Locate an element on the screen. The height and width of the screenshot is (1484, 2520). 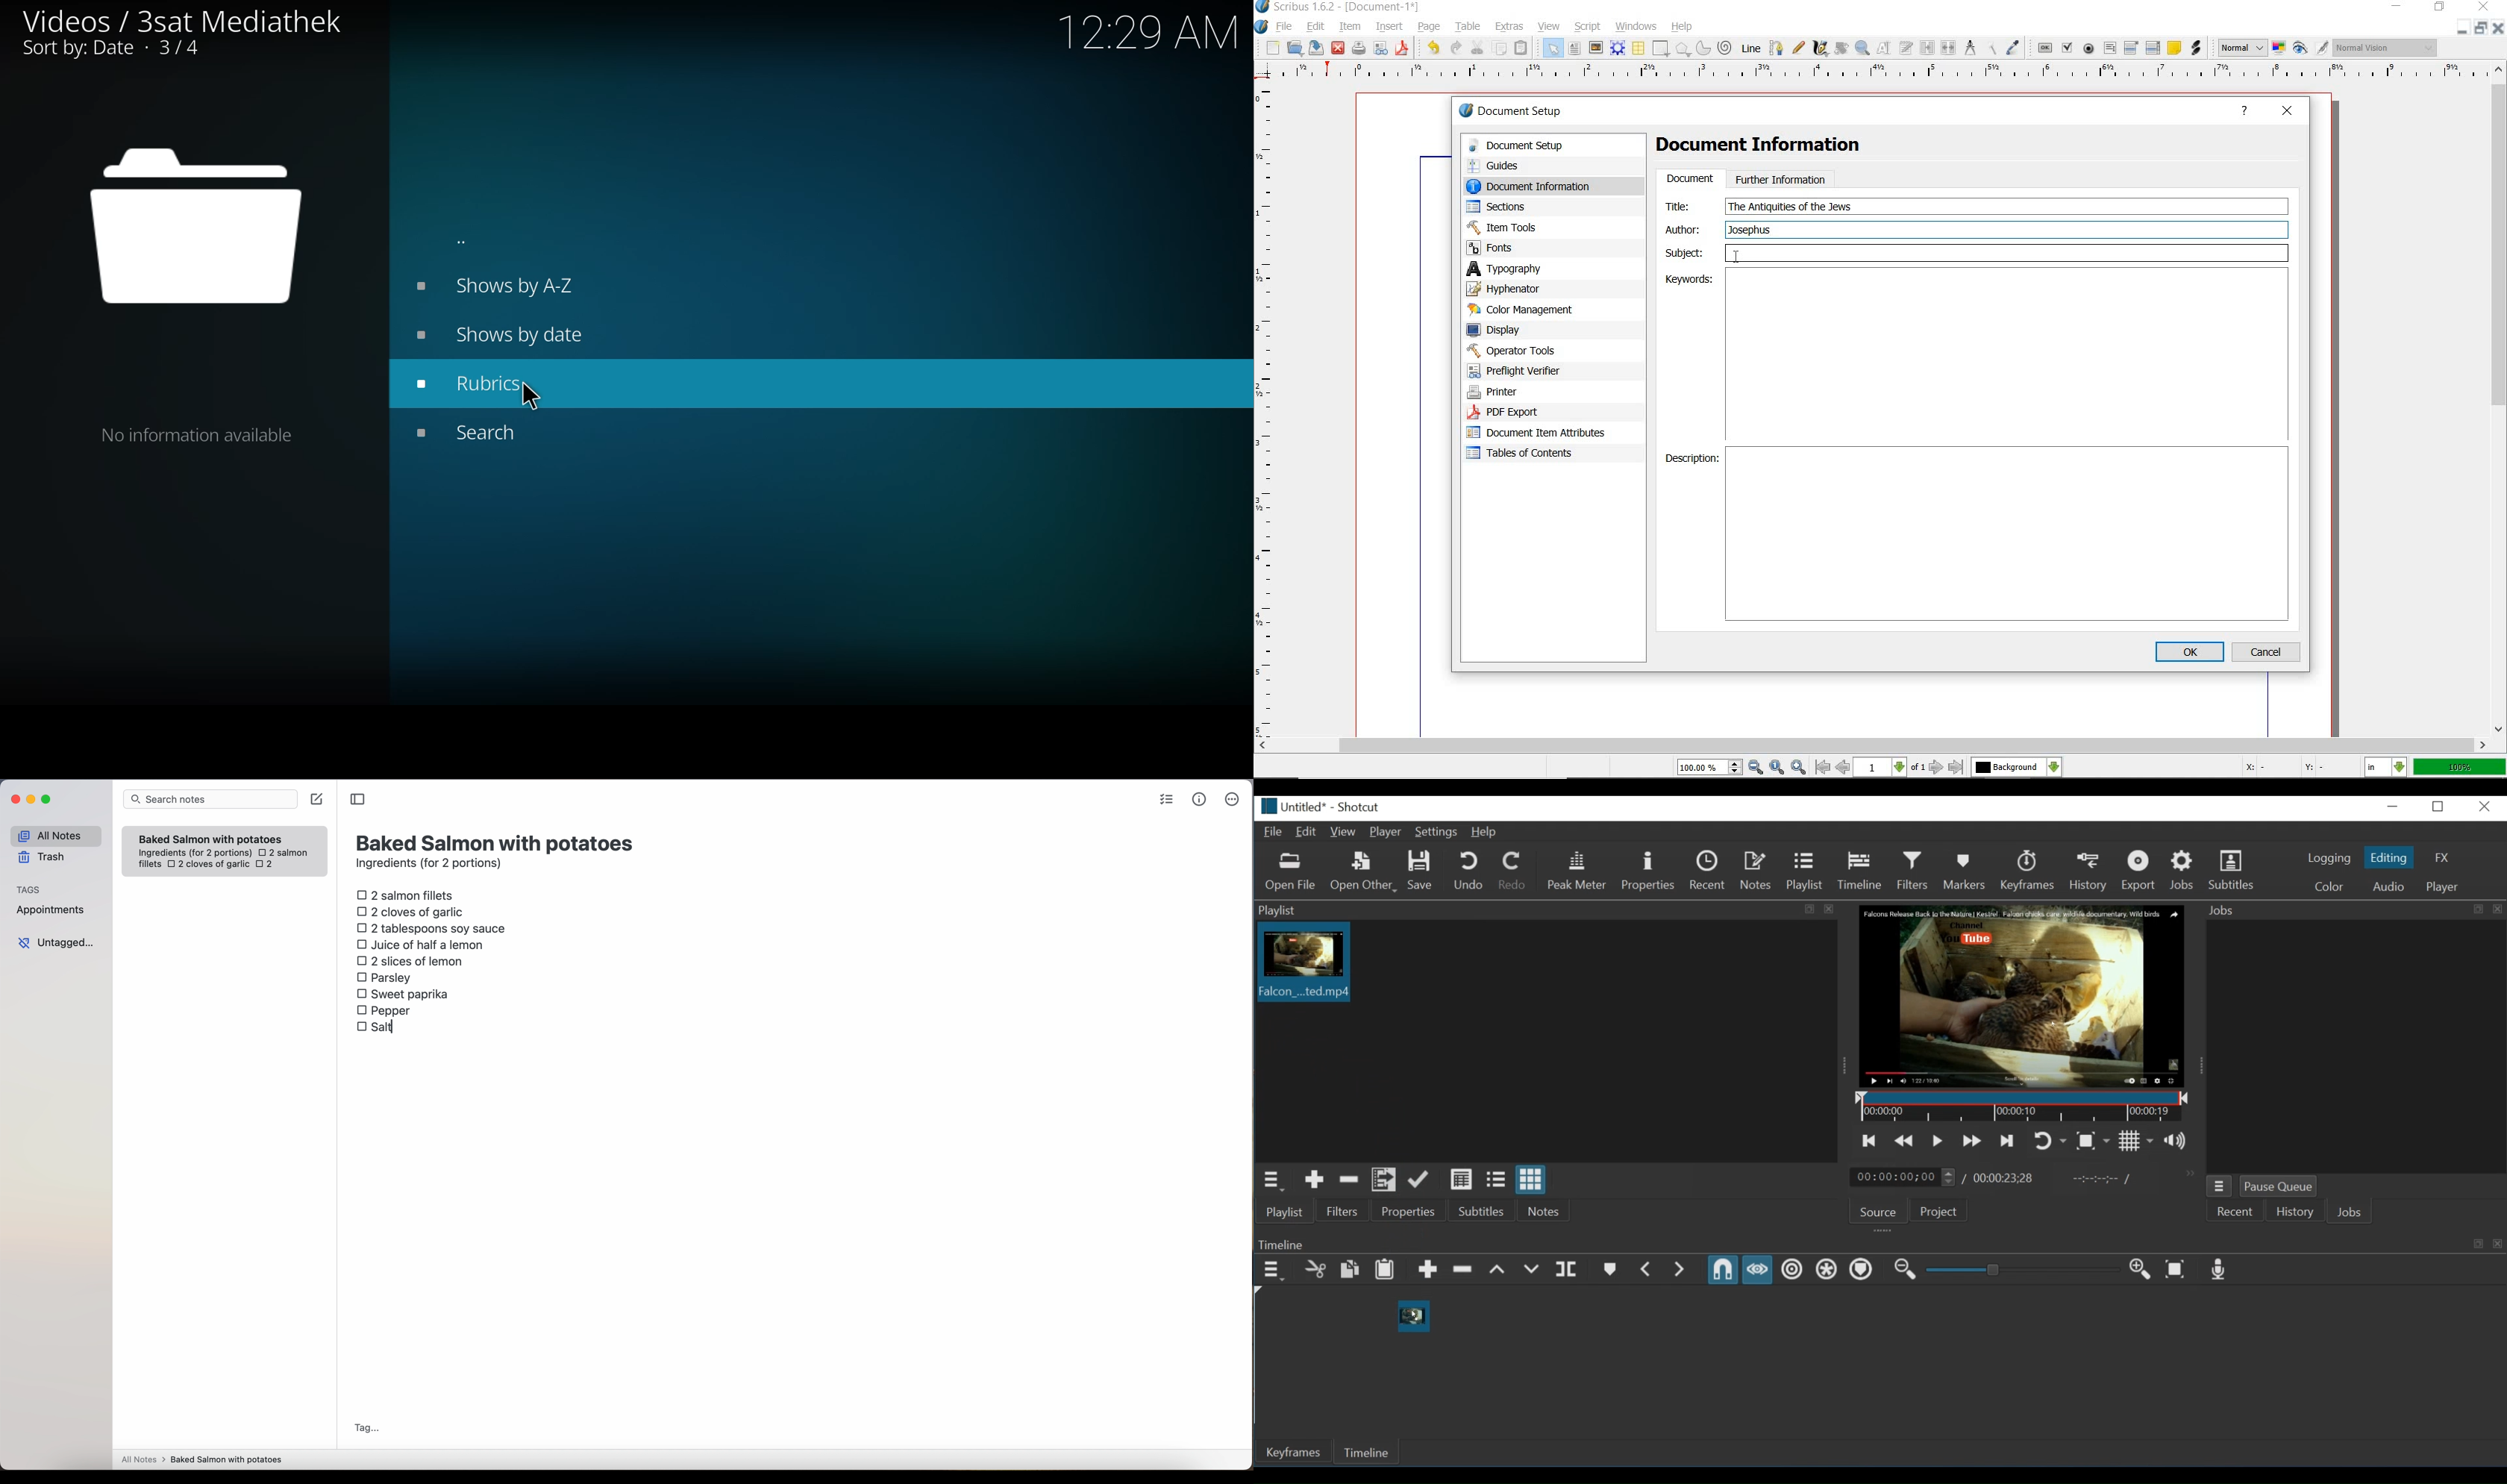
appointments tag is located at coordinates (51, 908).